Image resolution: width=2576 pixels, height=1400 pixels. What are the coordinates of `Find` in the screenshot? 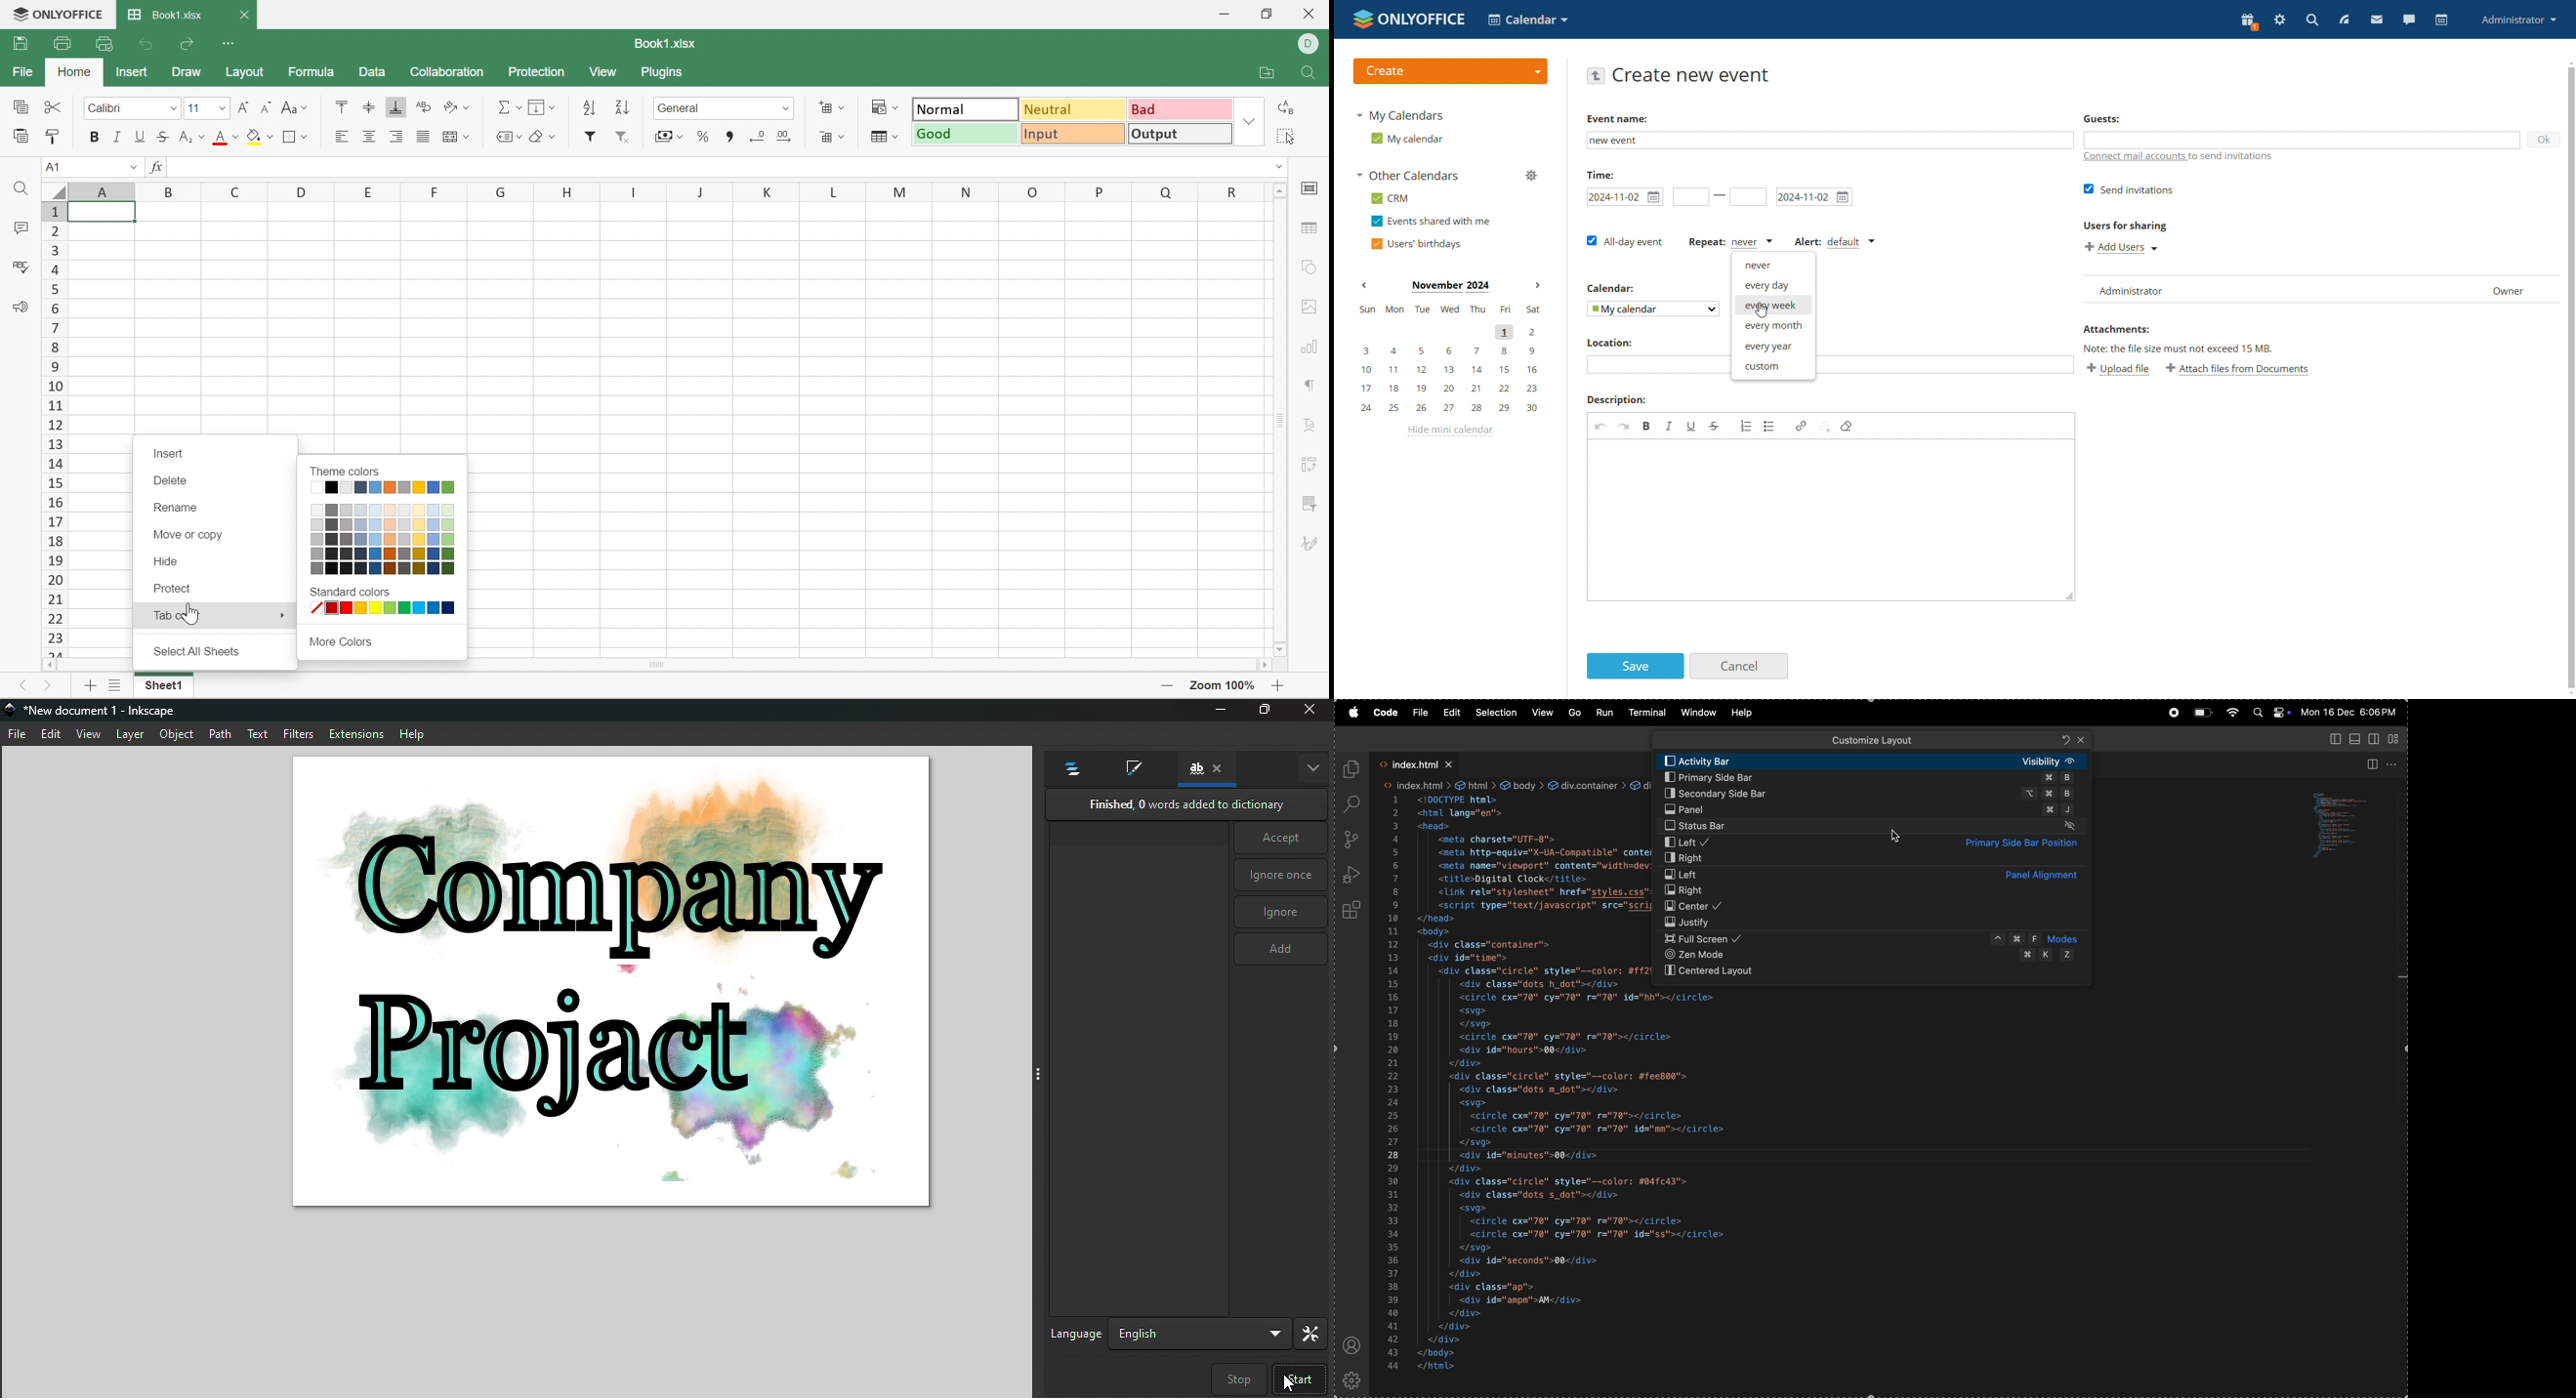 It's located at (19, 190).